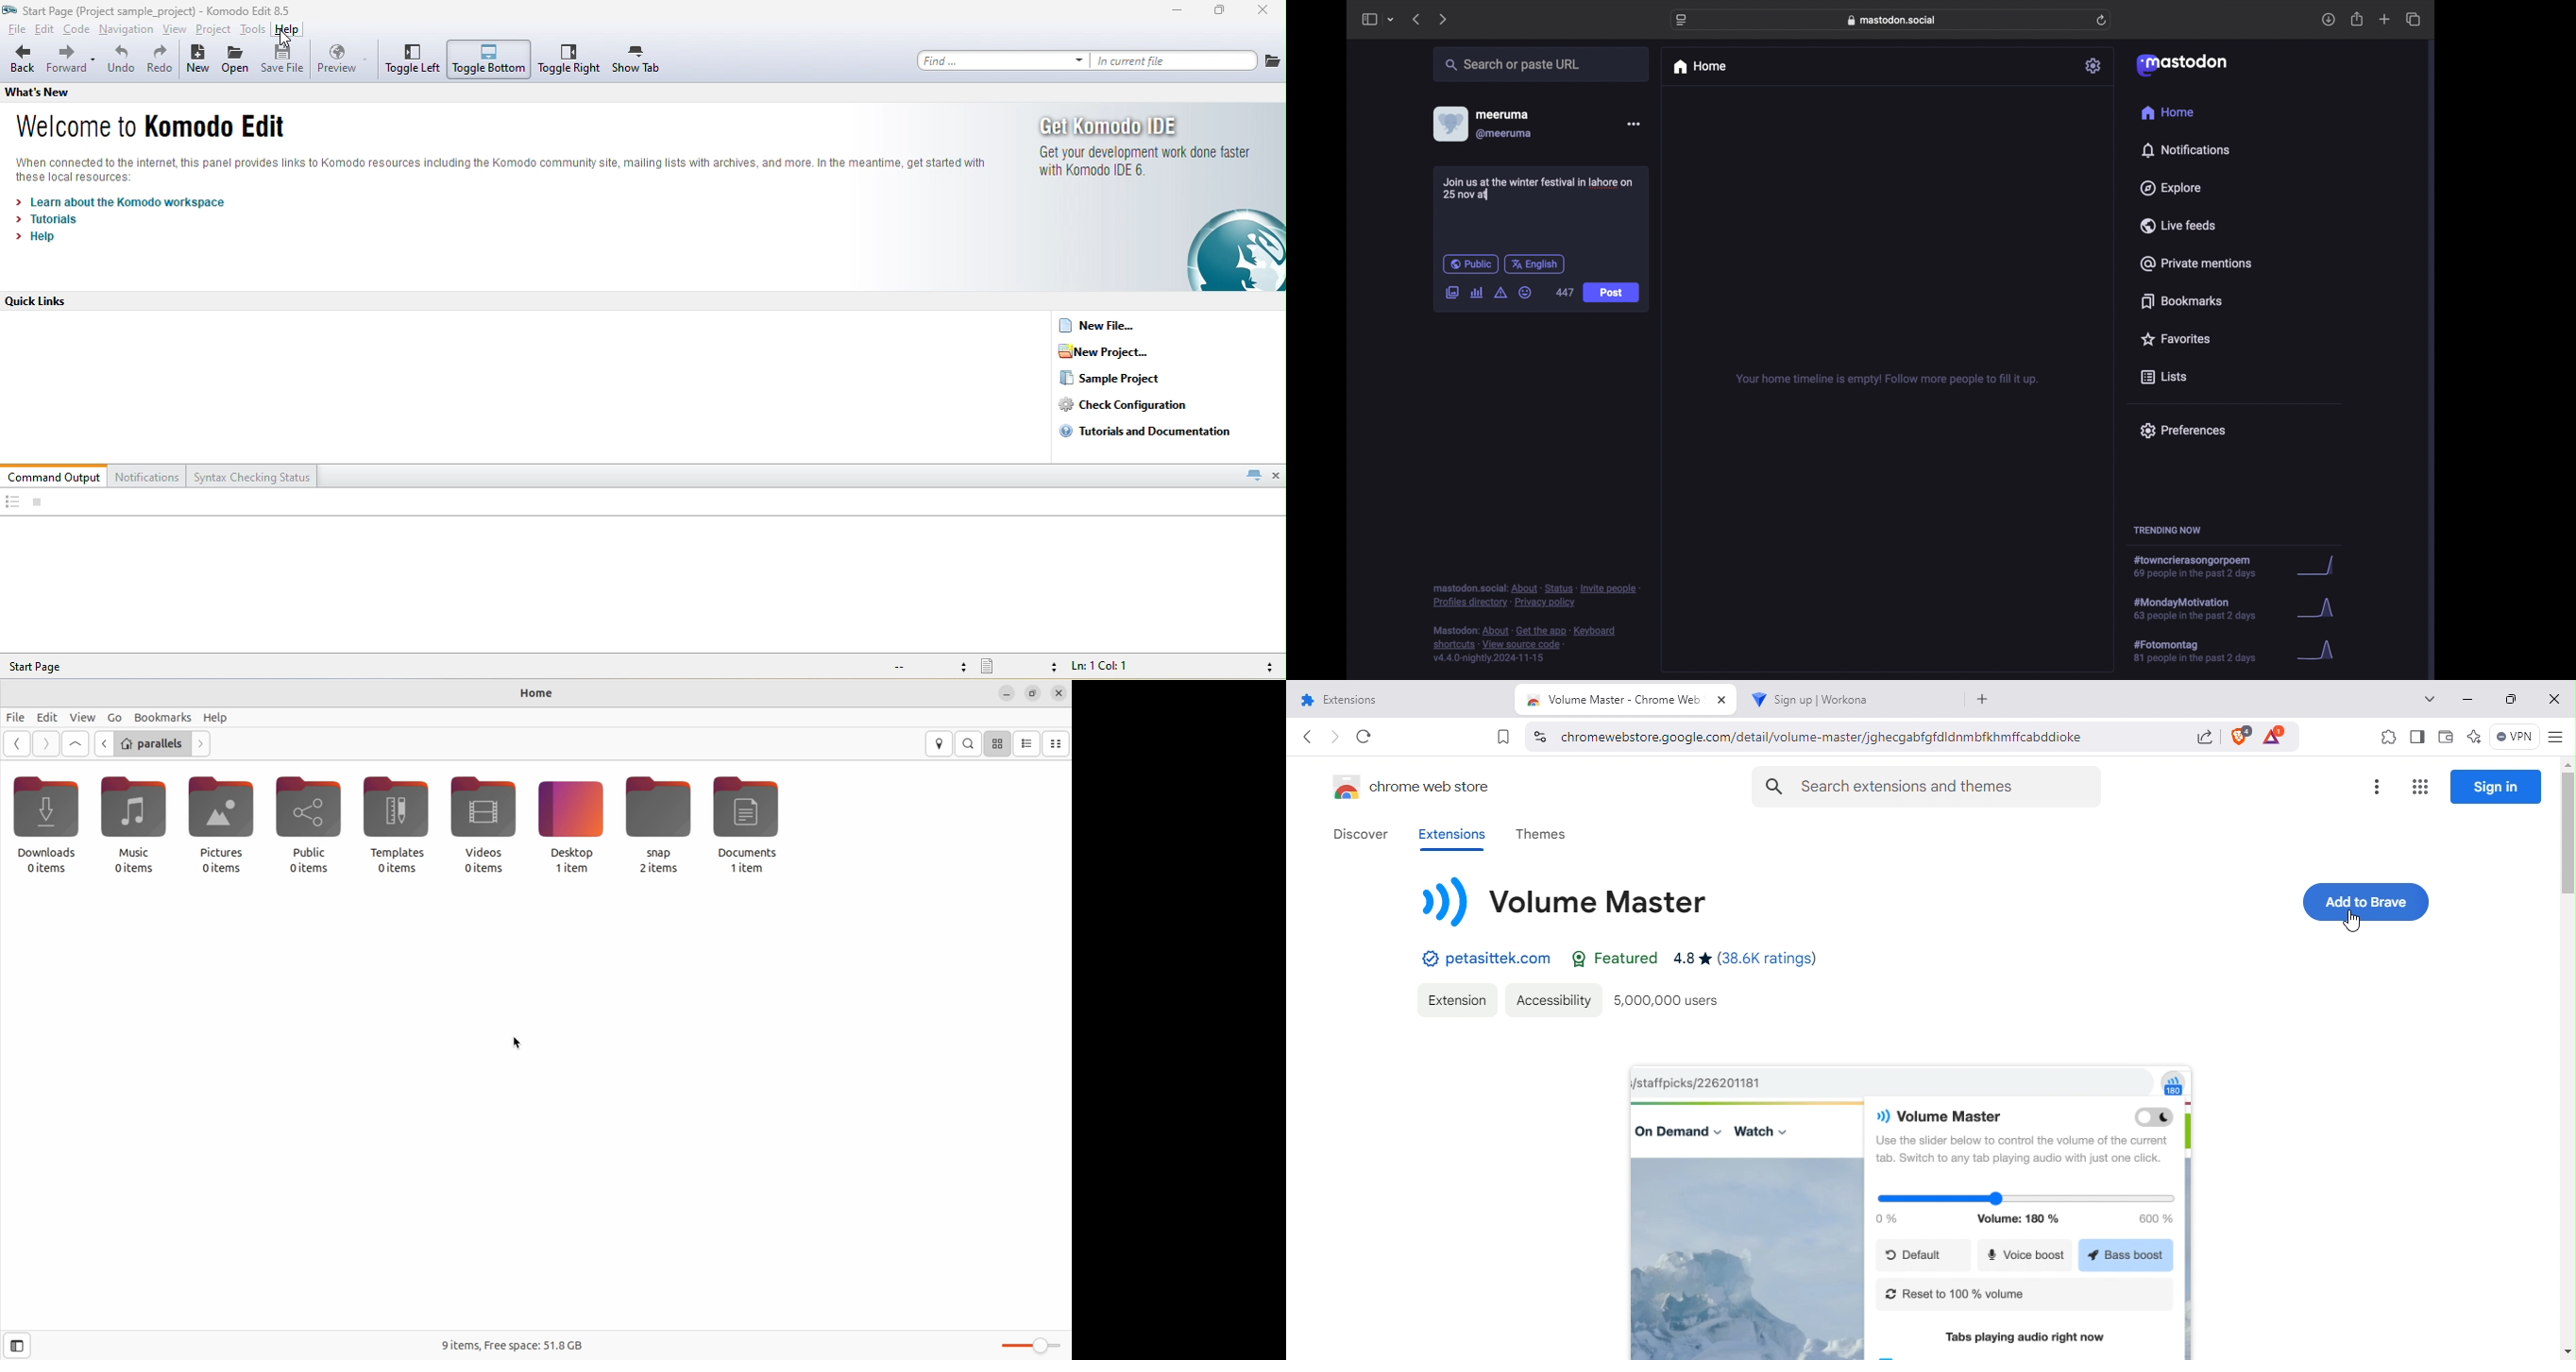 The height and width of the screenshot is (1372, 2576). I want to click on public, so click(1470, 264).